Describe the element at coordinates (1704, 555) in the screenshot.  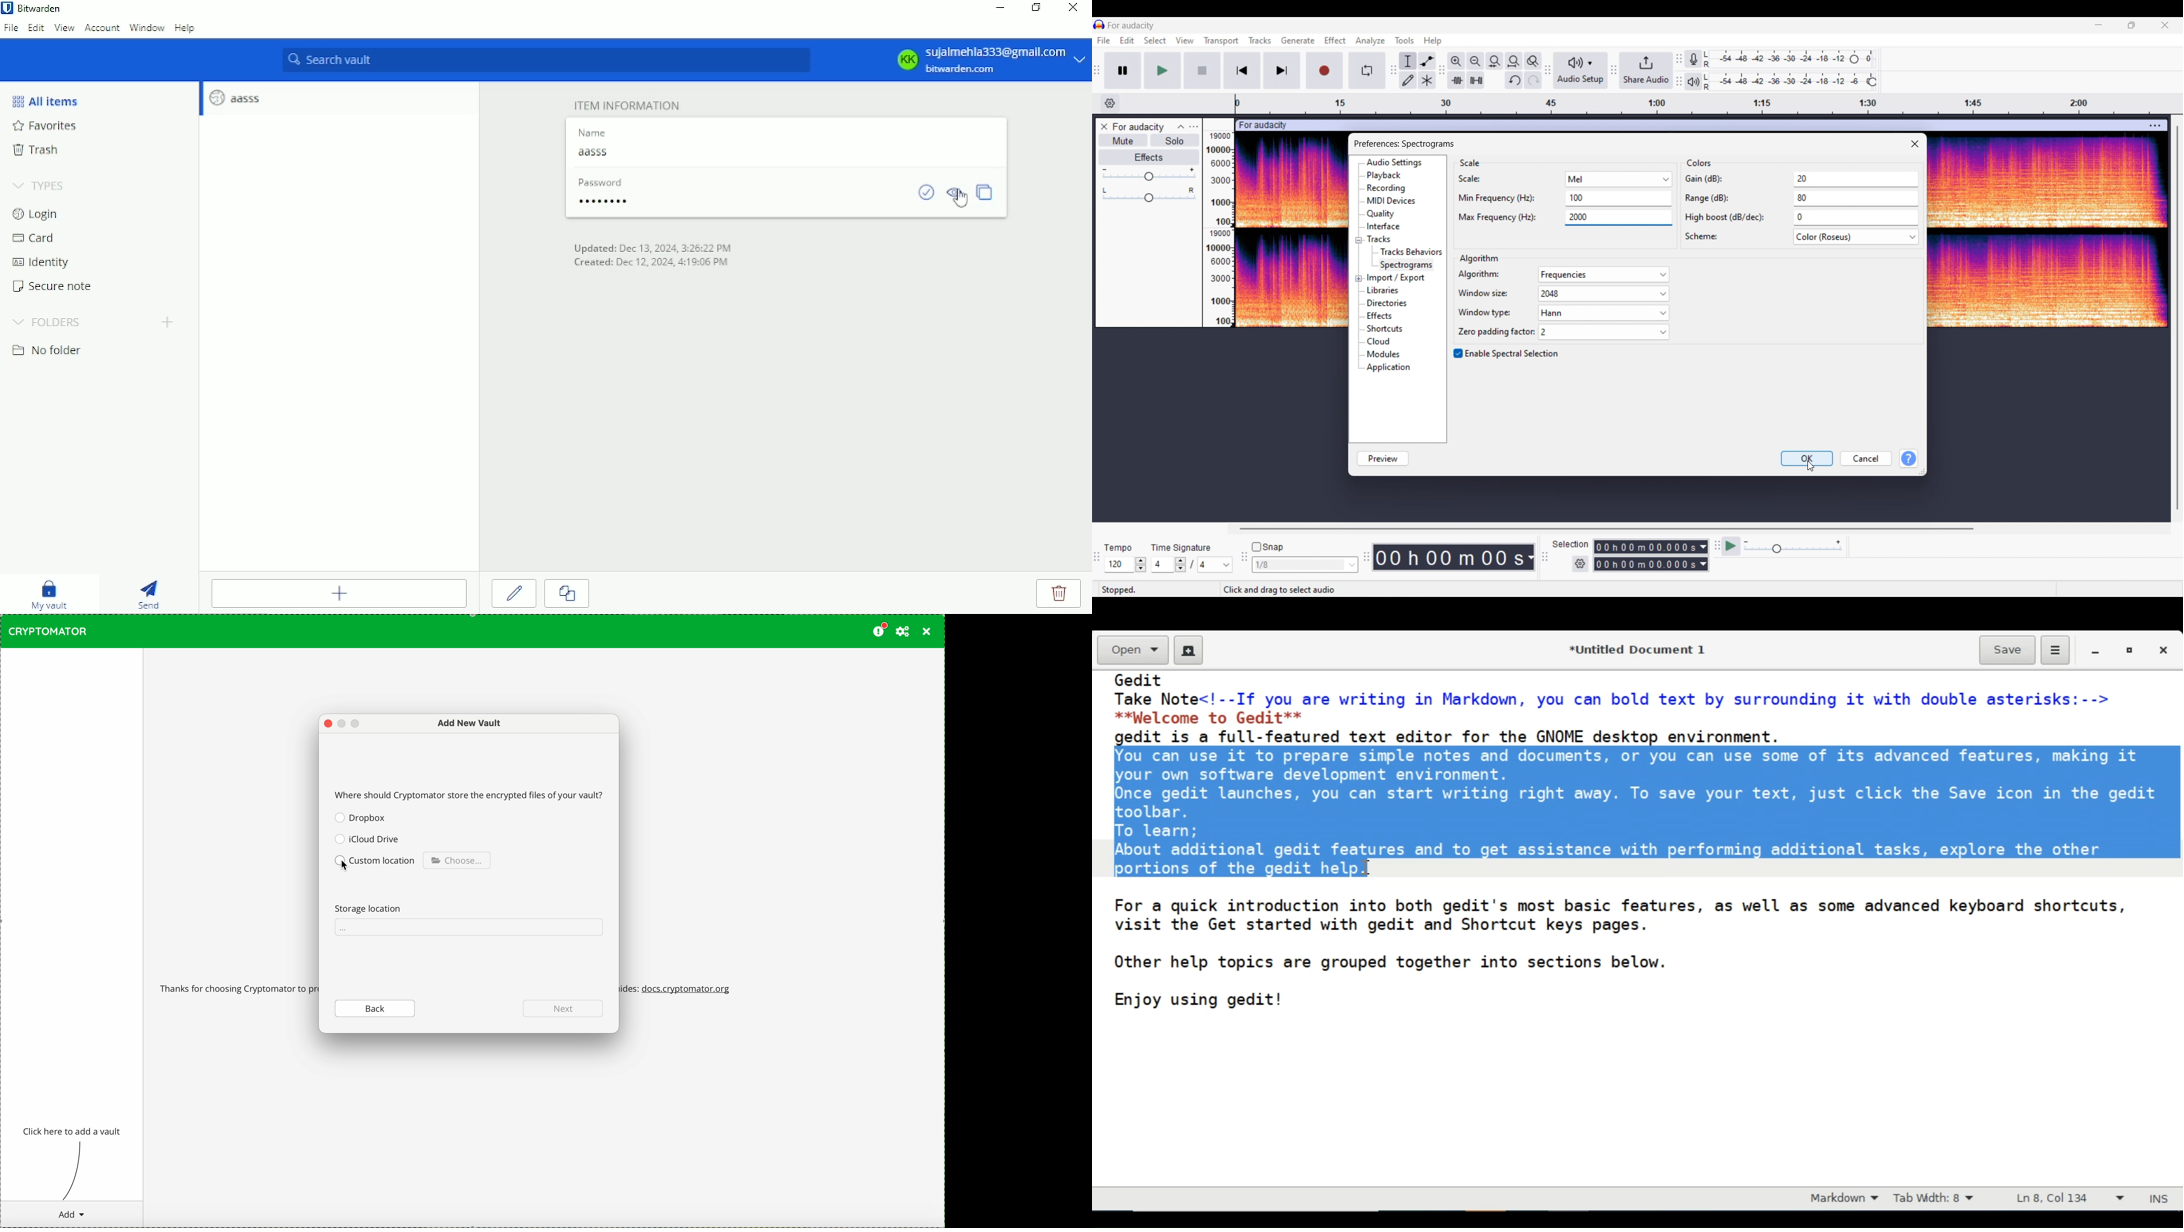
I see `Selection duration measurement` at that location.